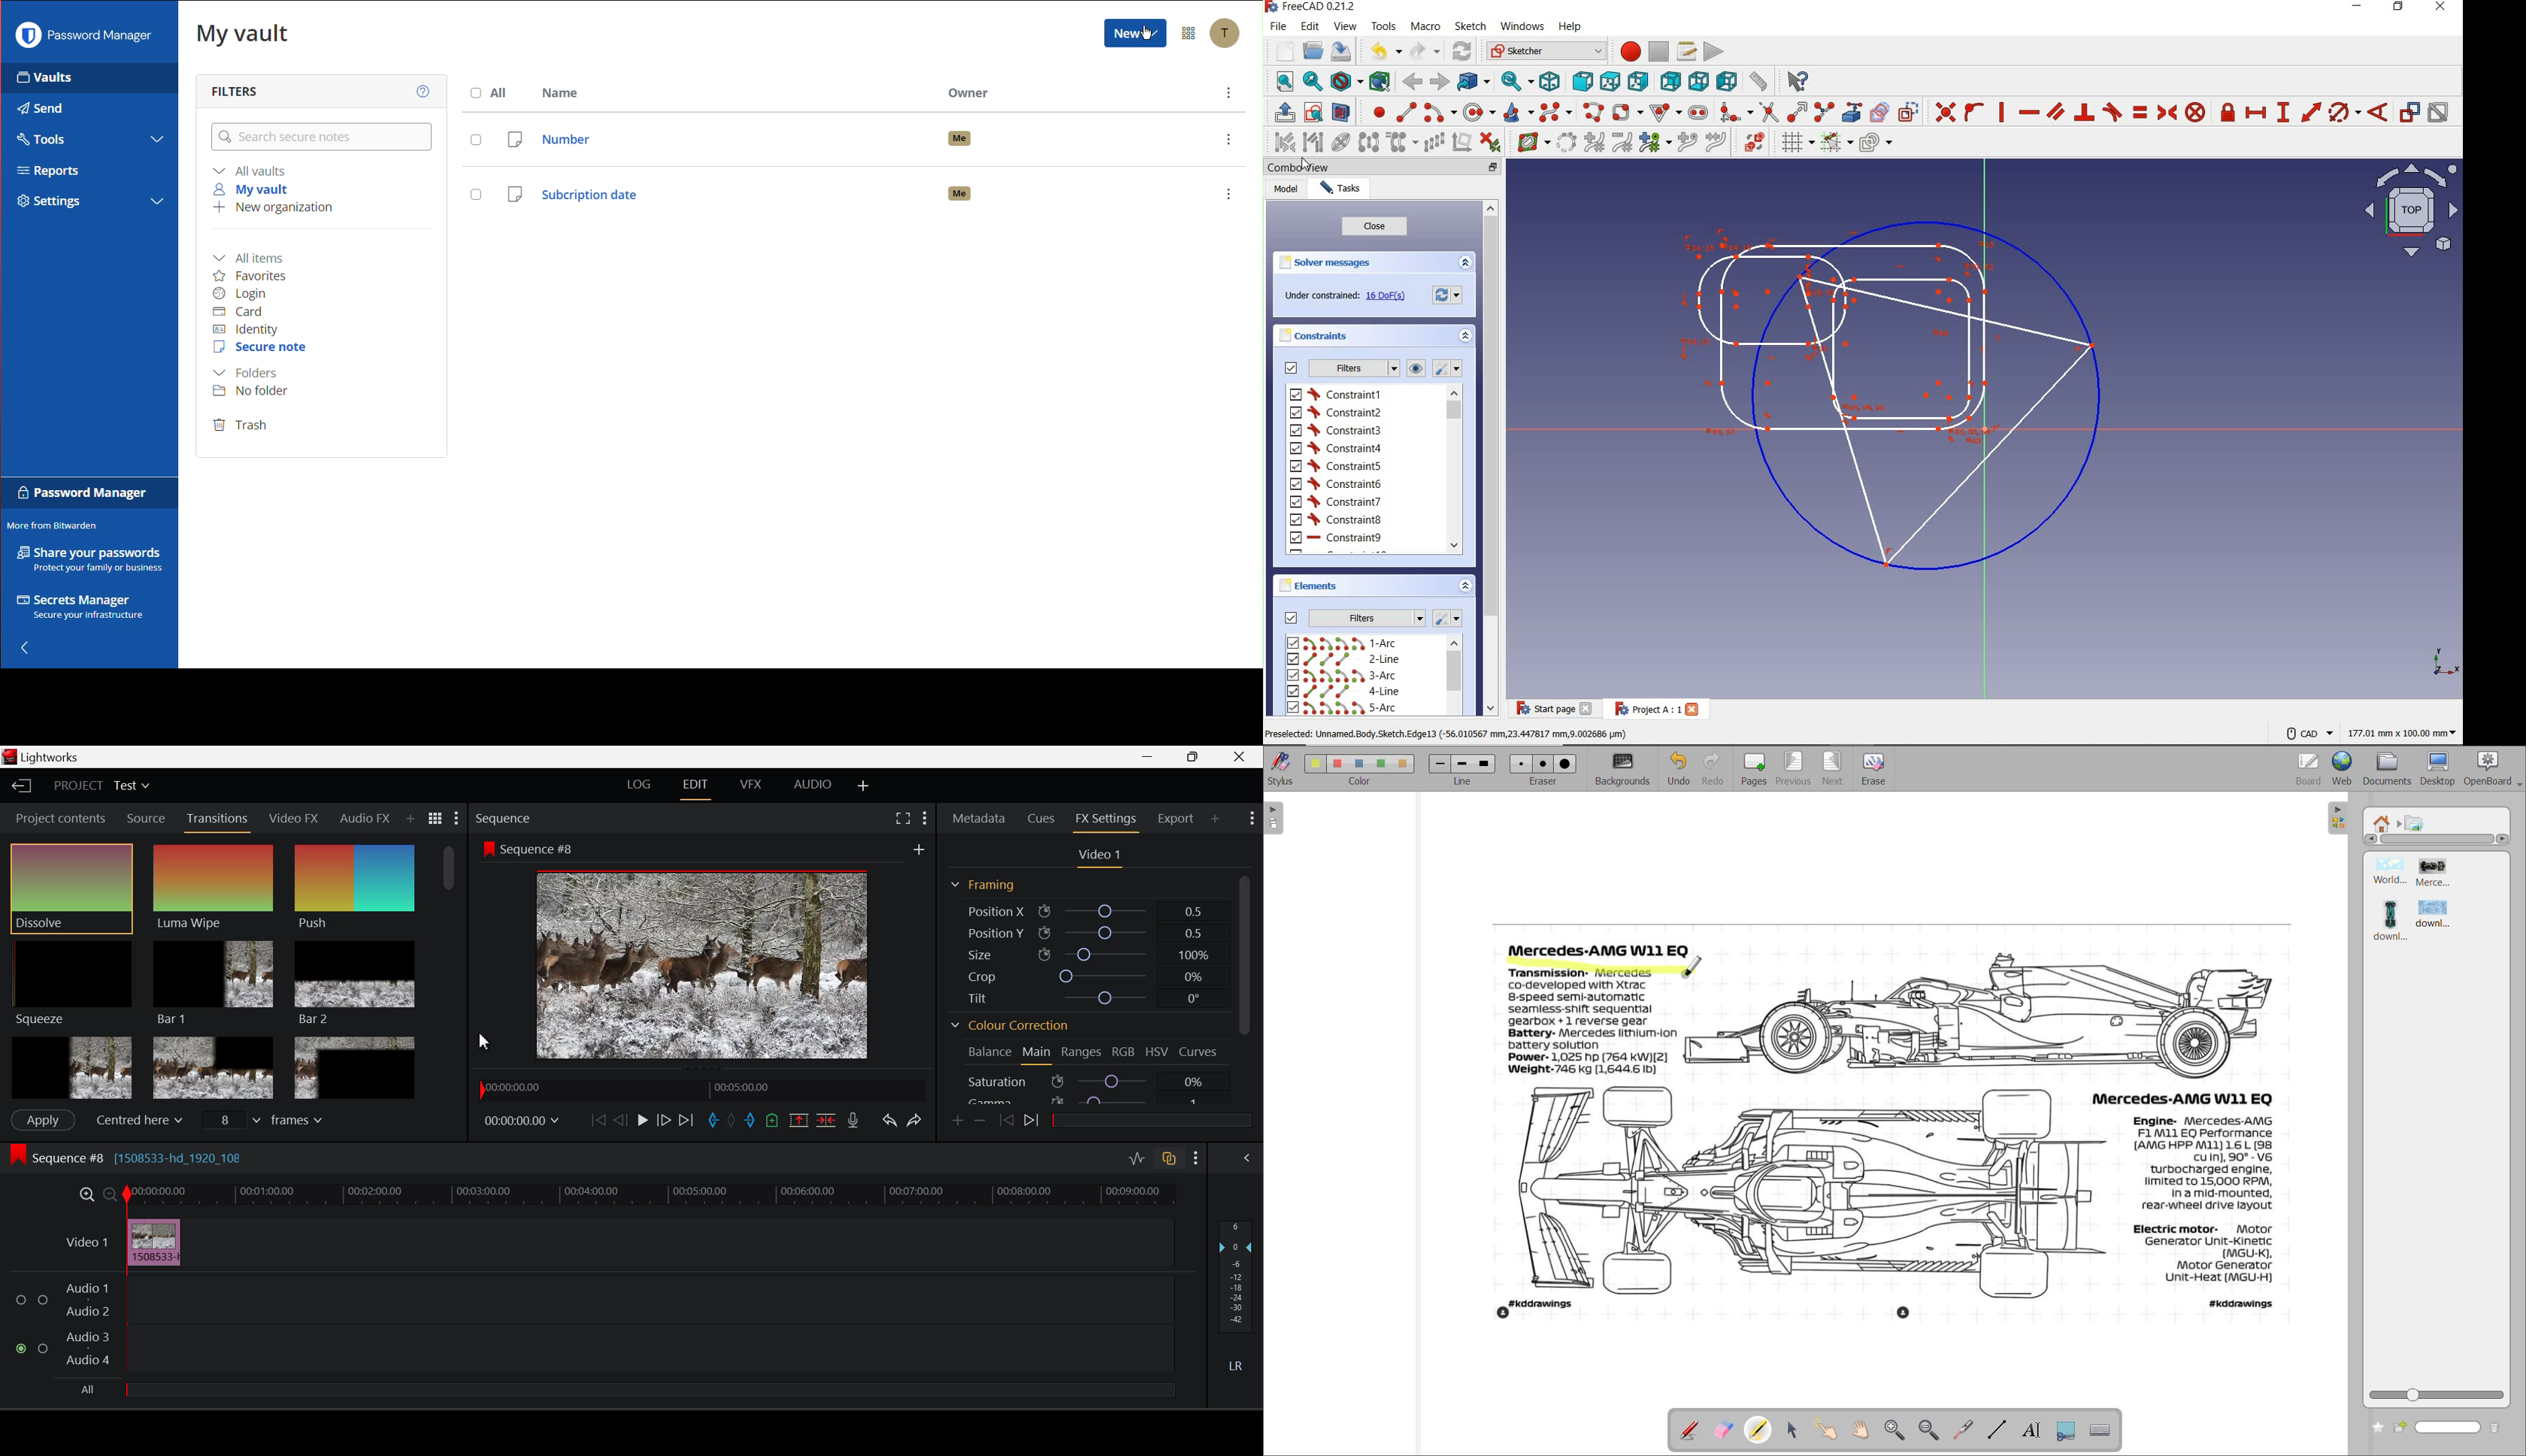 This screenshot has height=1456, width=2548. I want to click on Vaults, so click(45, 82).